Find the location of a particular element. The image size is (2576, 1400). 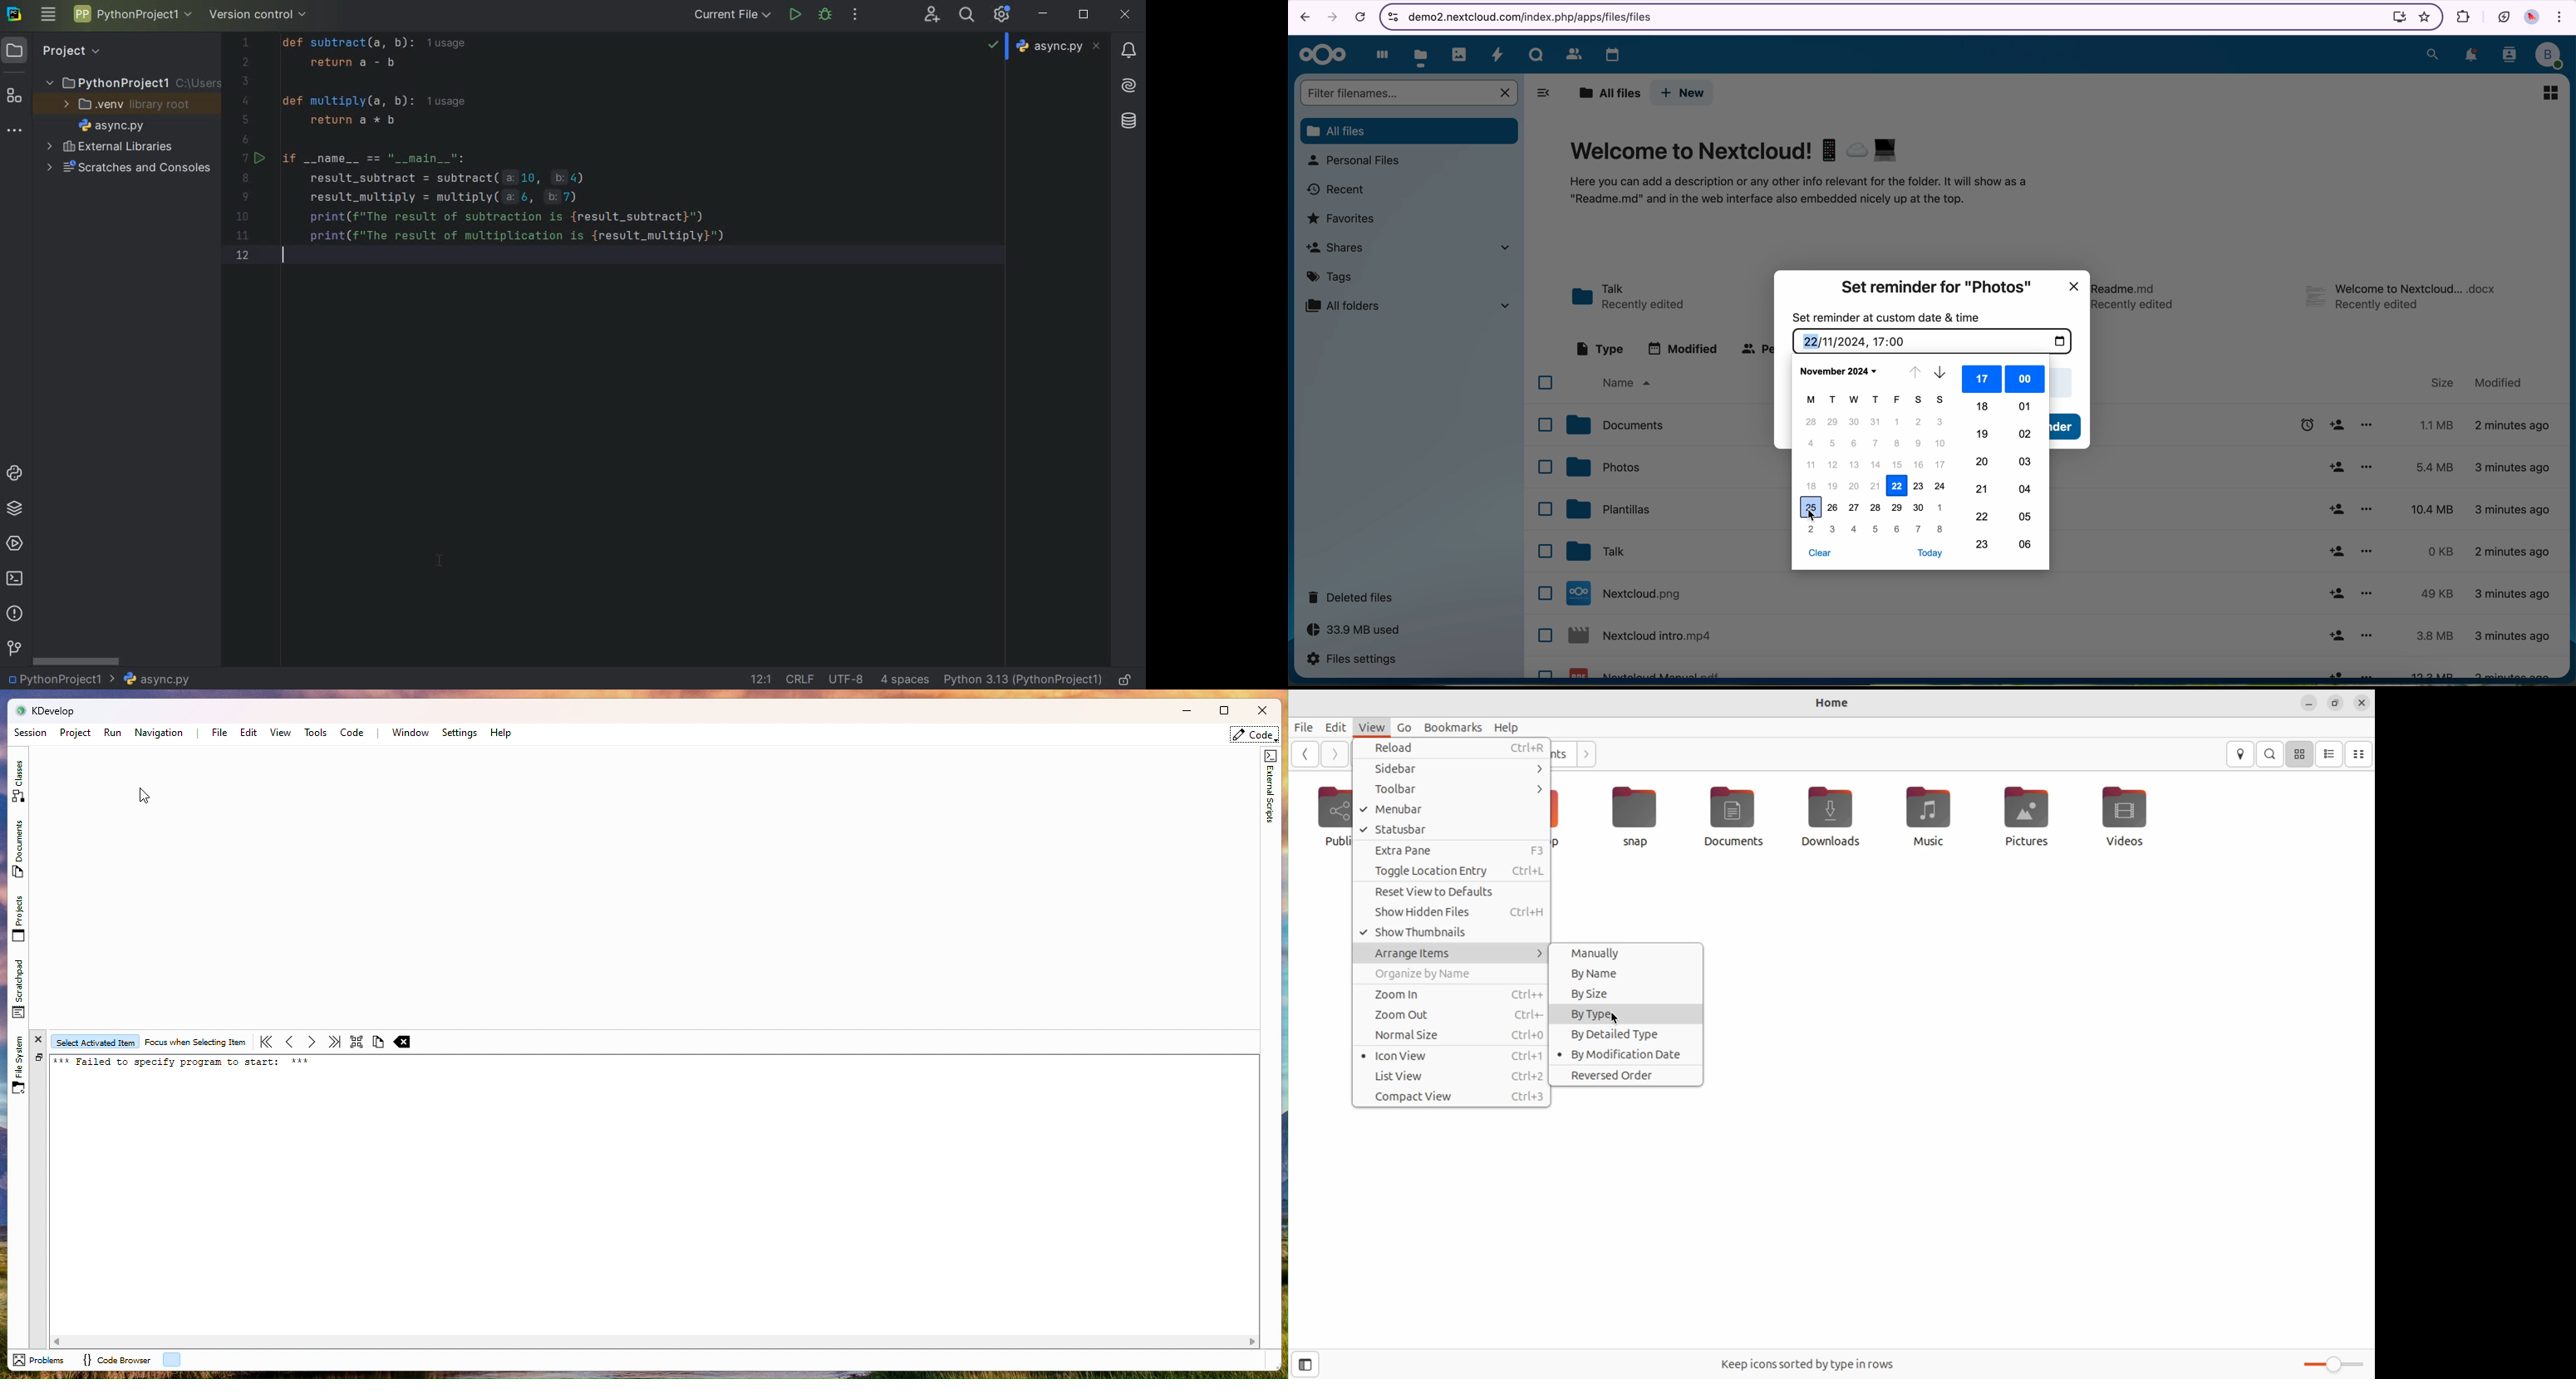

30 is located at coordinates (1856, 421).